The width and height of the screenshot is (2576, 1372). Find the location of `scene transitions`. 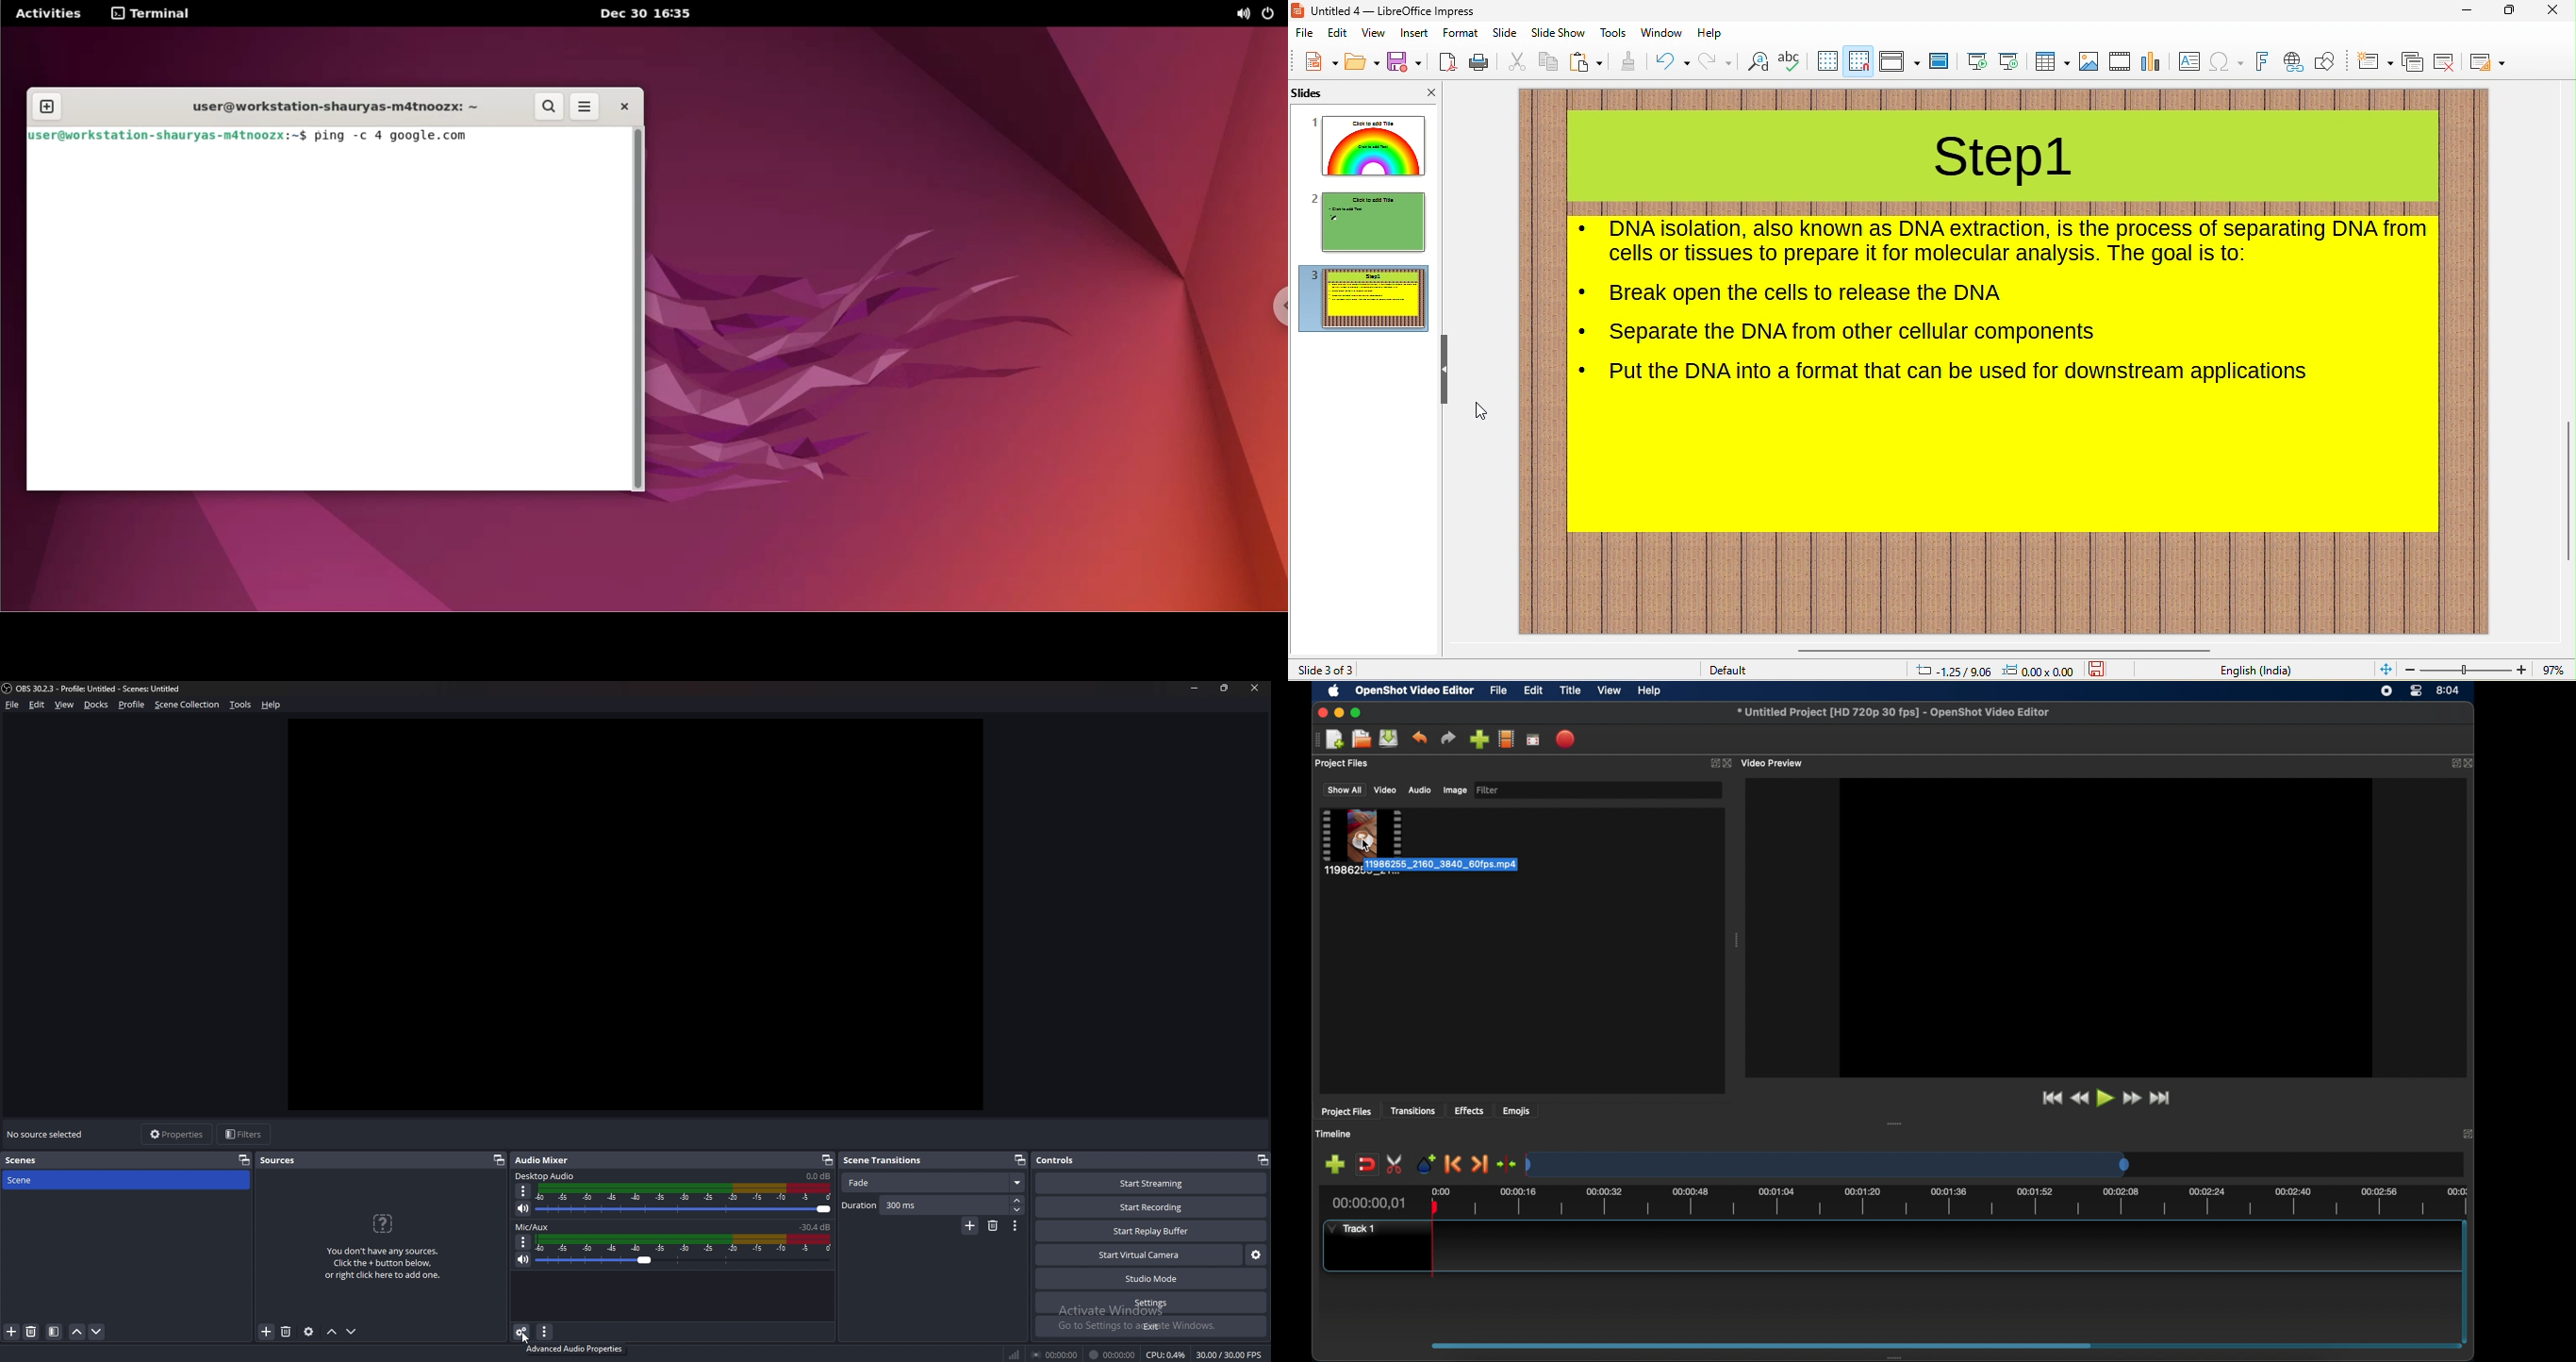

scene transitions is located at coordinates (886, 1161).